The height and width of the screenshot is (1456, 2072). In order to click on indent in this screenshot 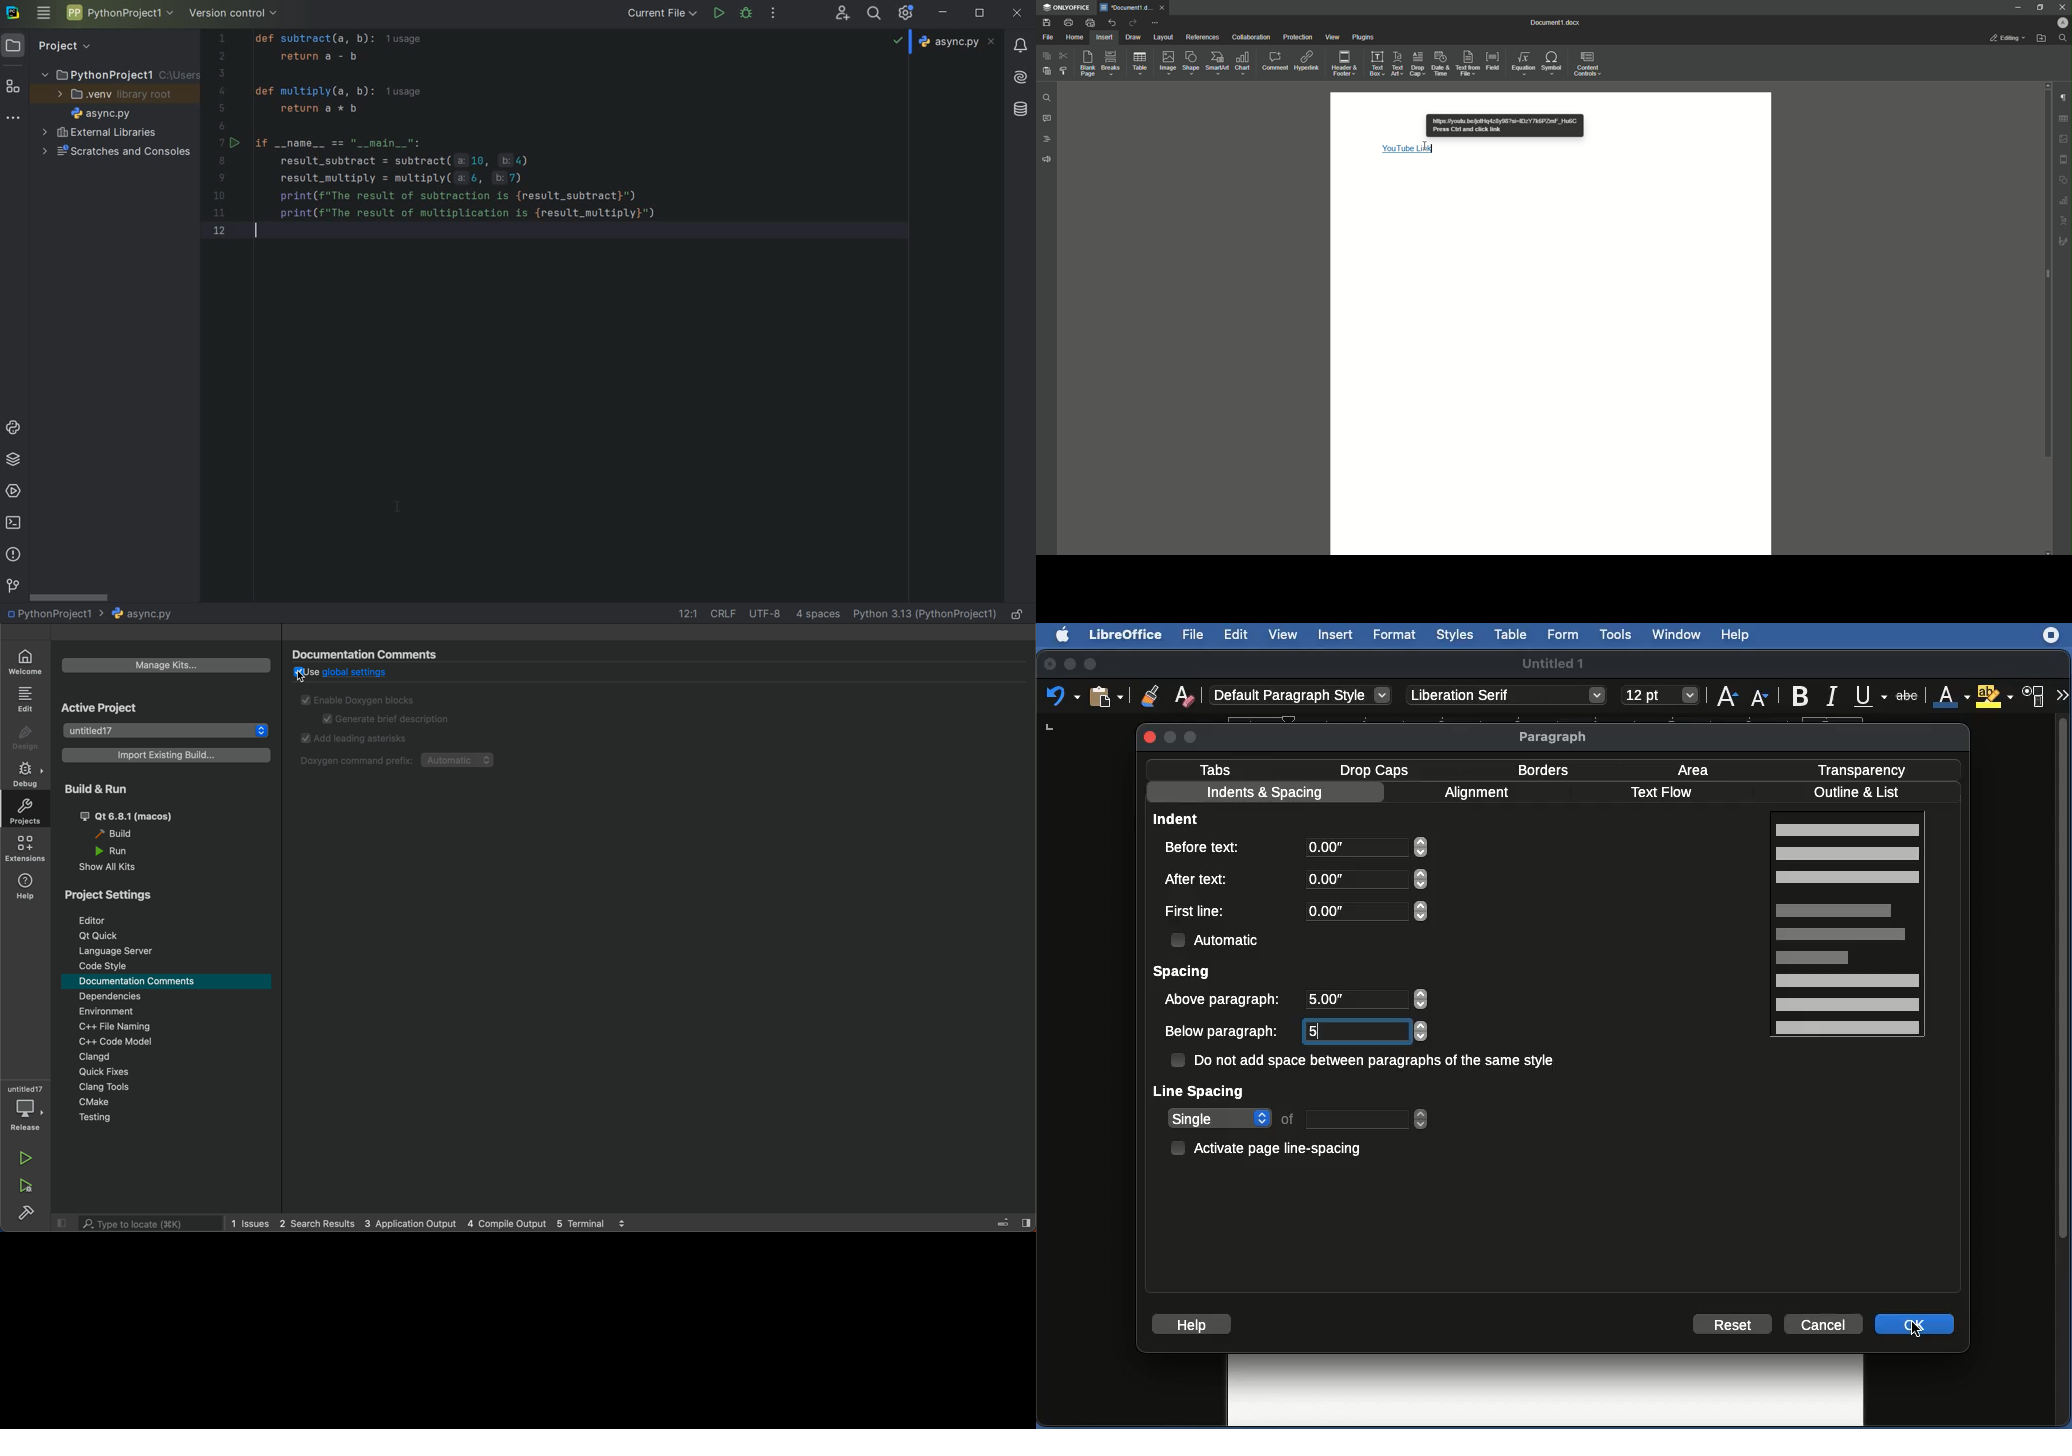, I will do `click(818, 614)`.